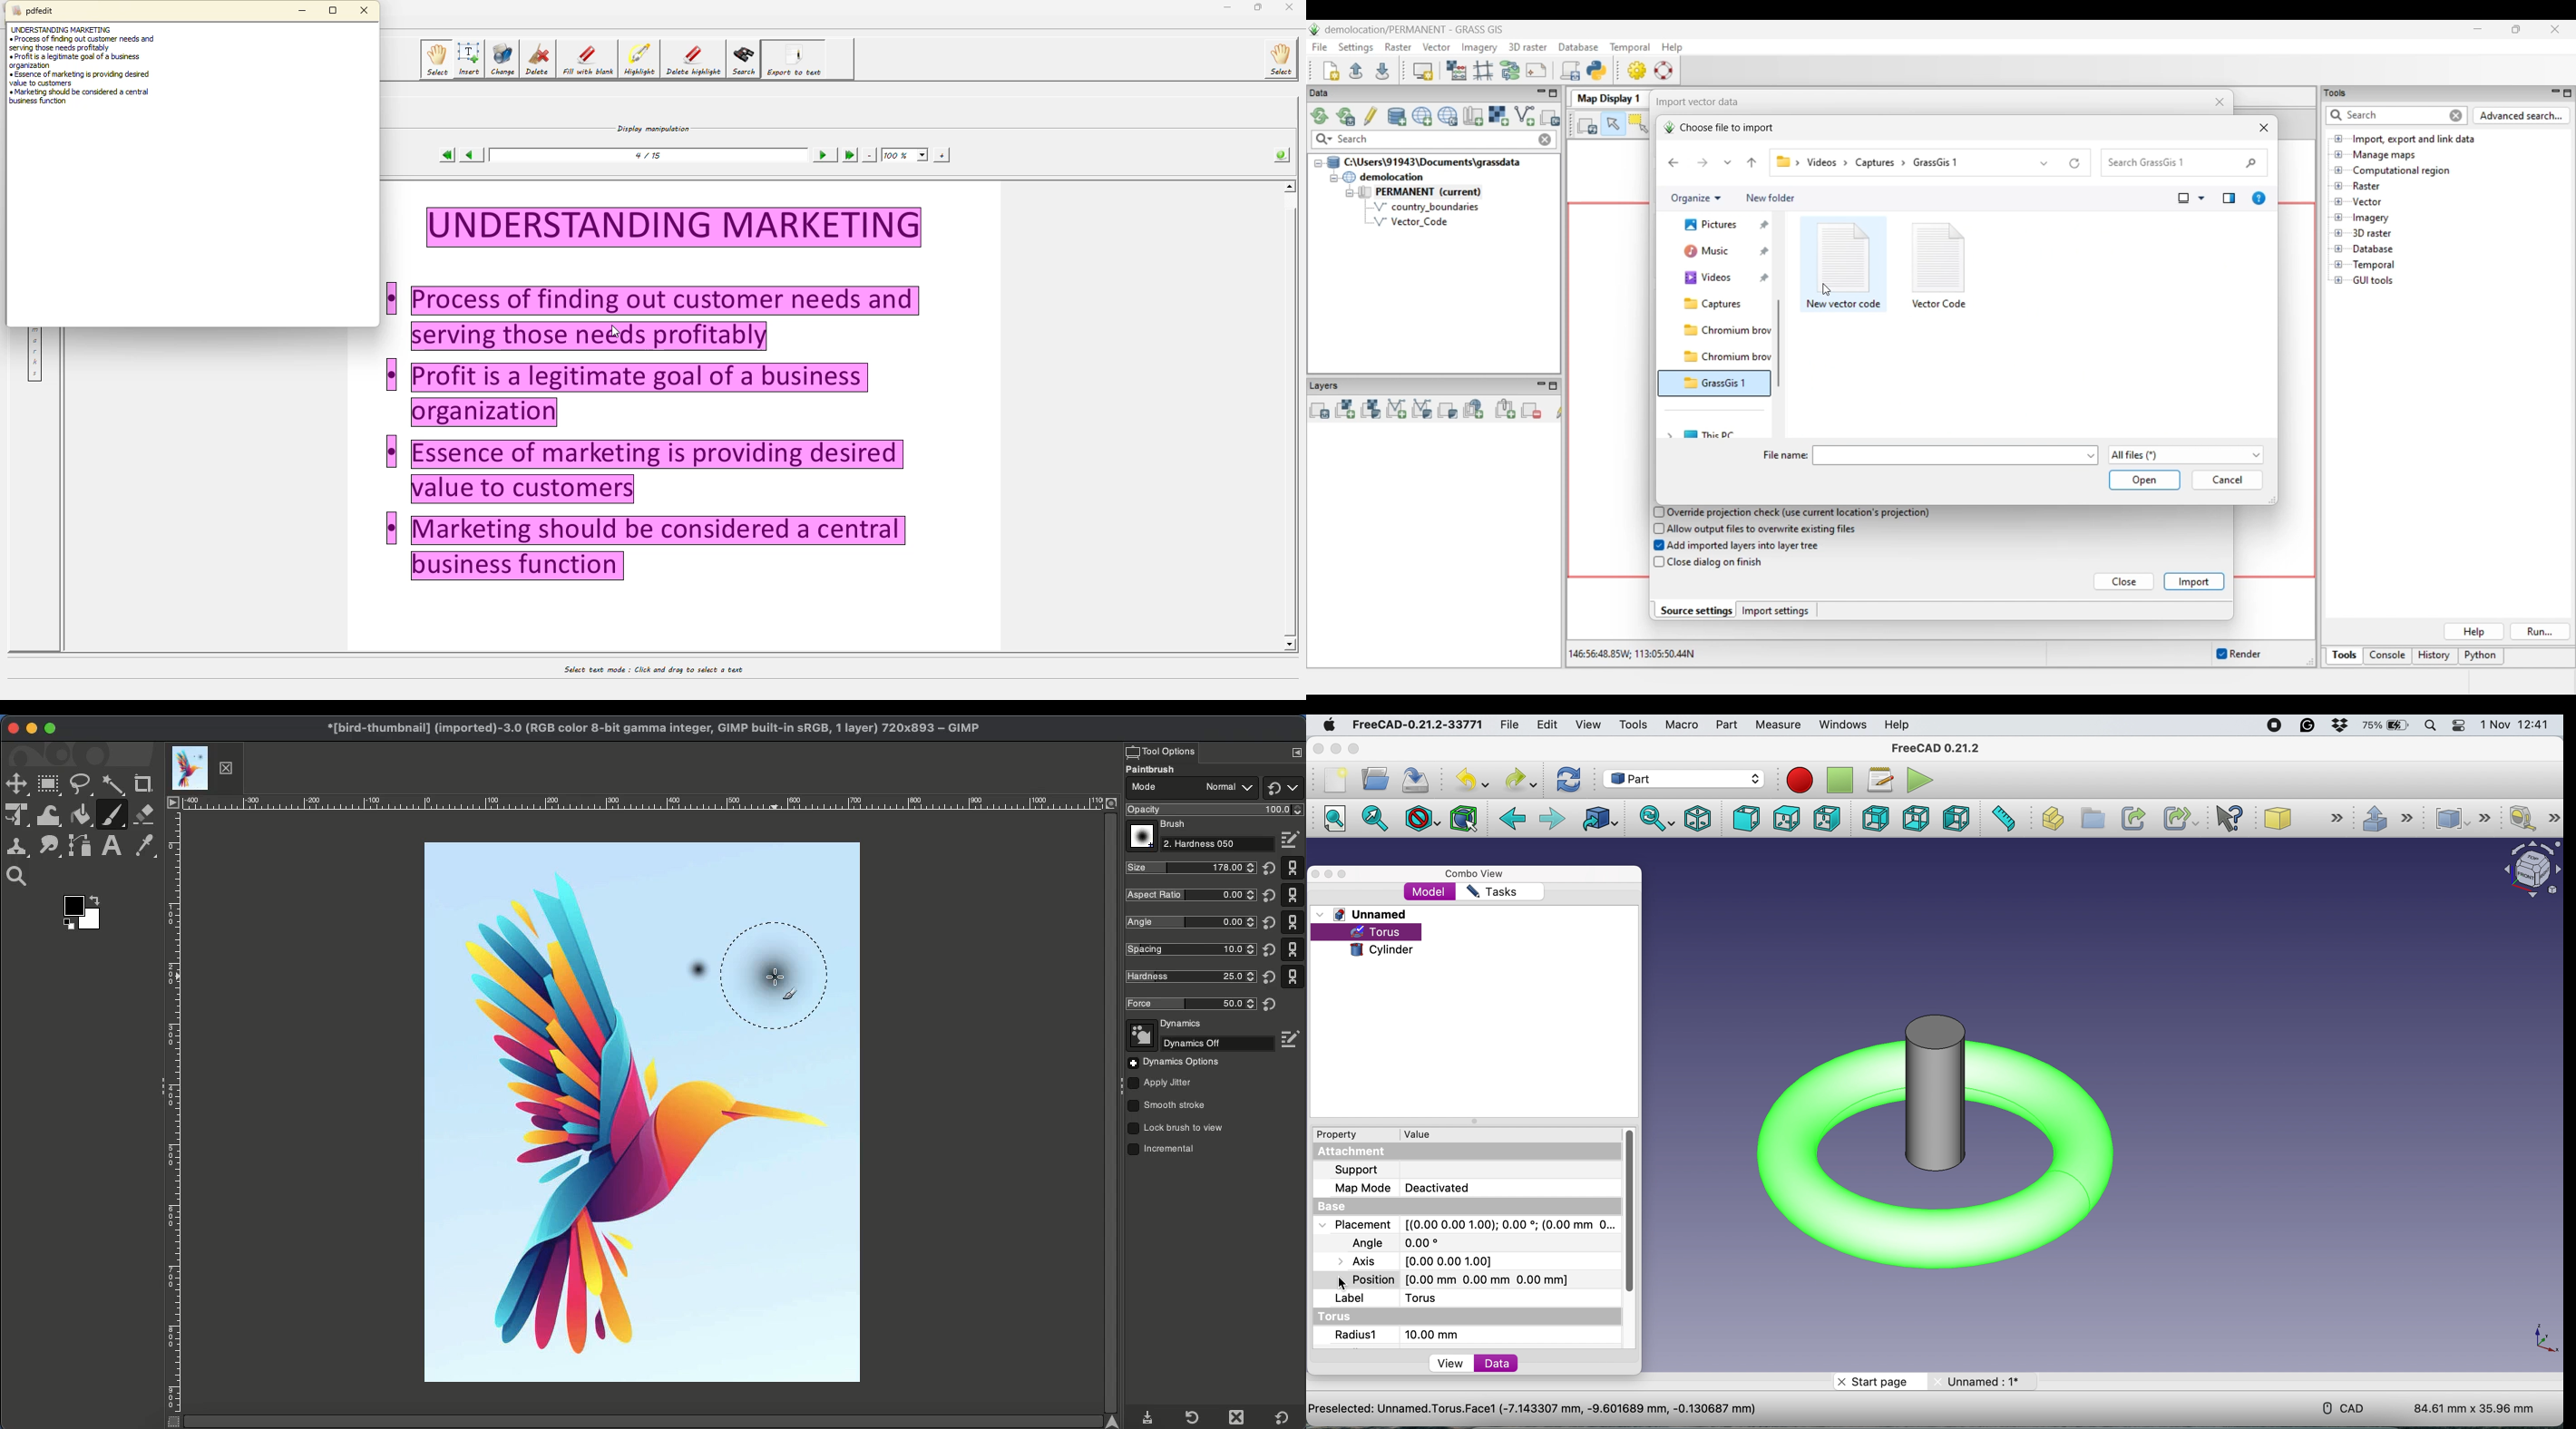  Describe the element at coordinates (1191, 790) in the screenshot. I see `Mode` at that location.